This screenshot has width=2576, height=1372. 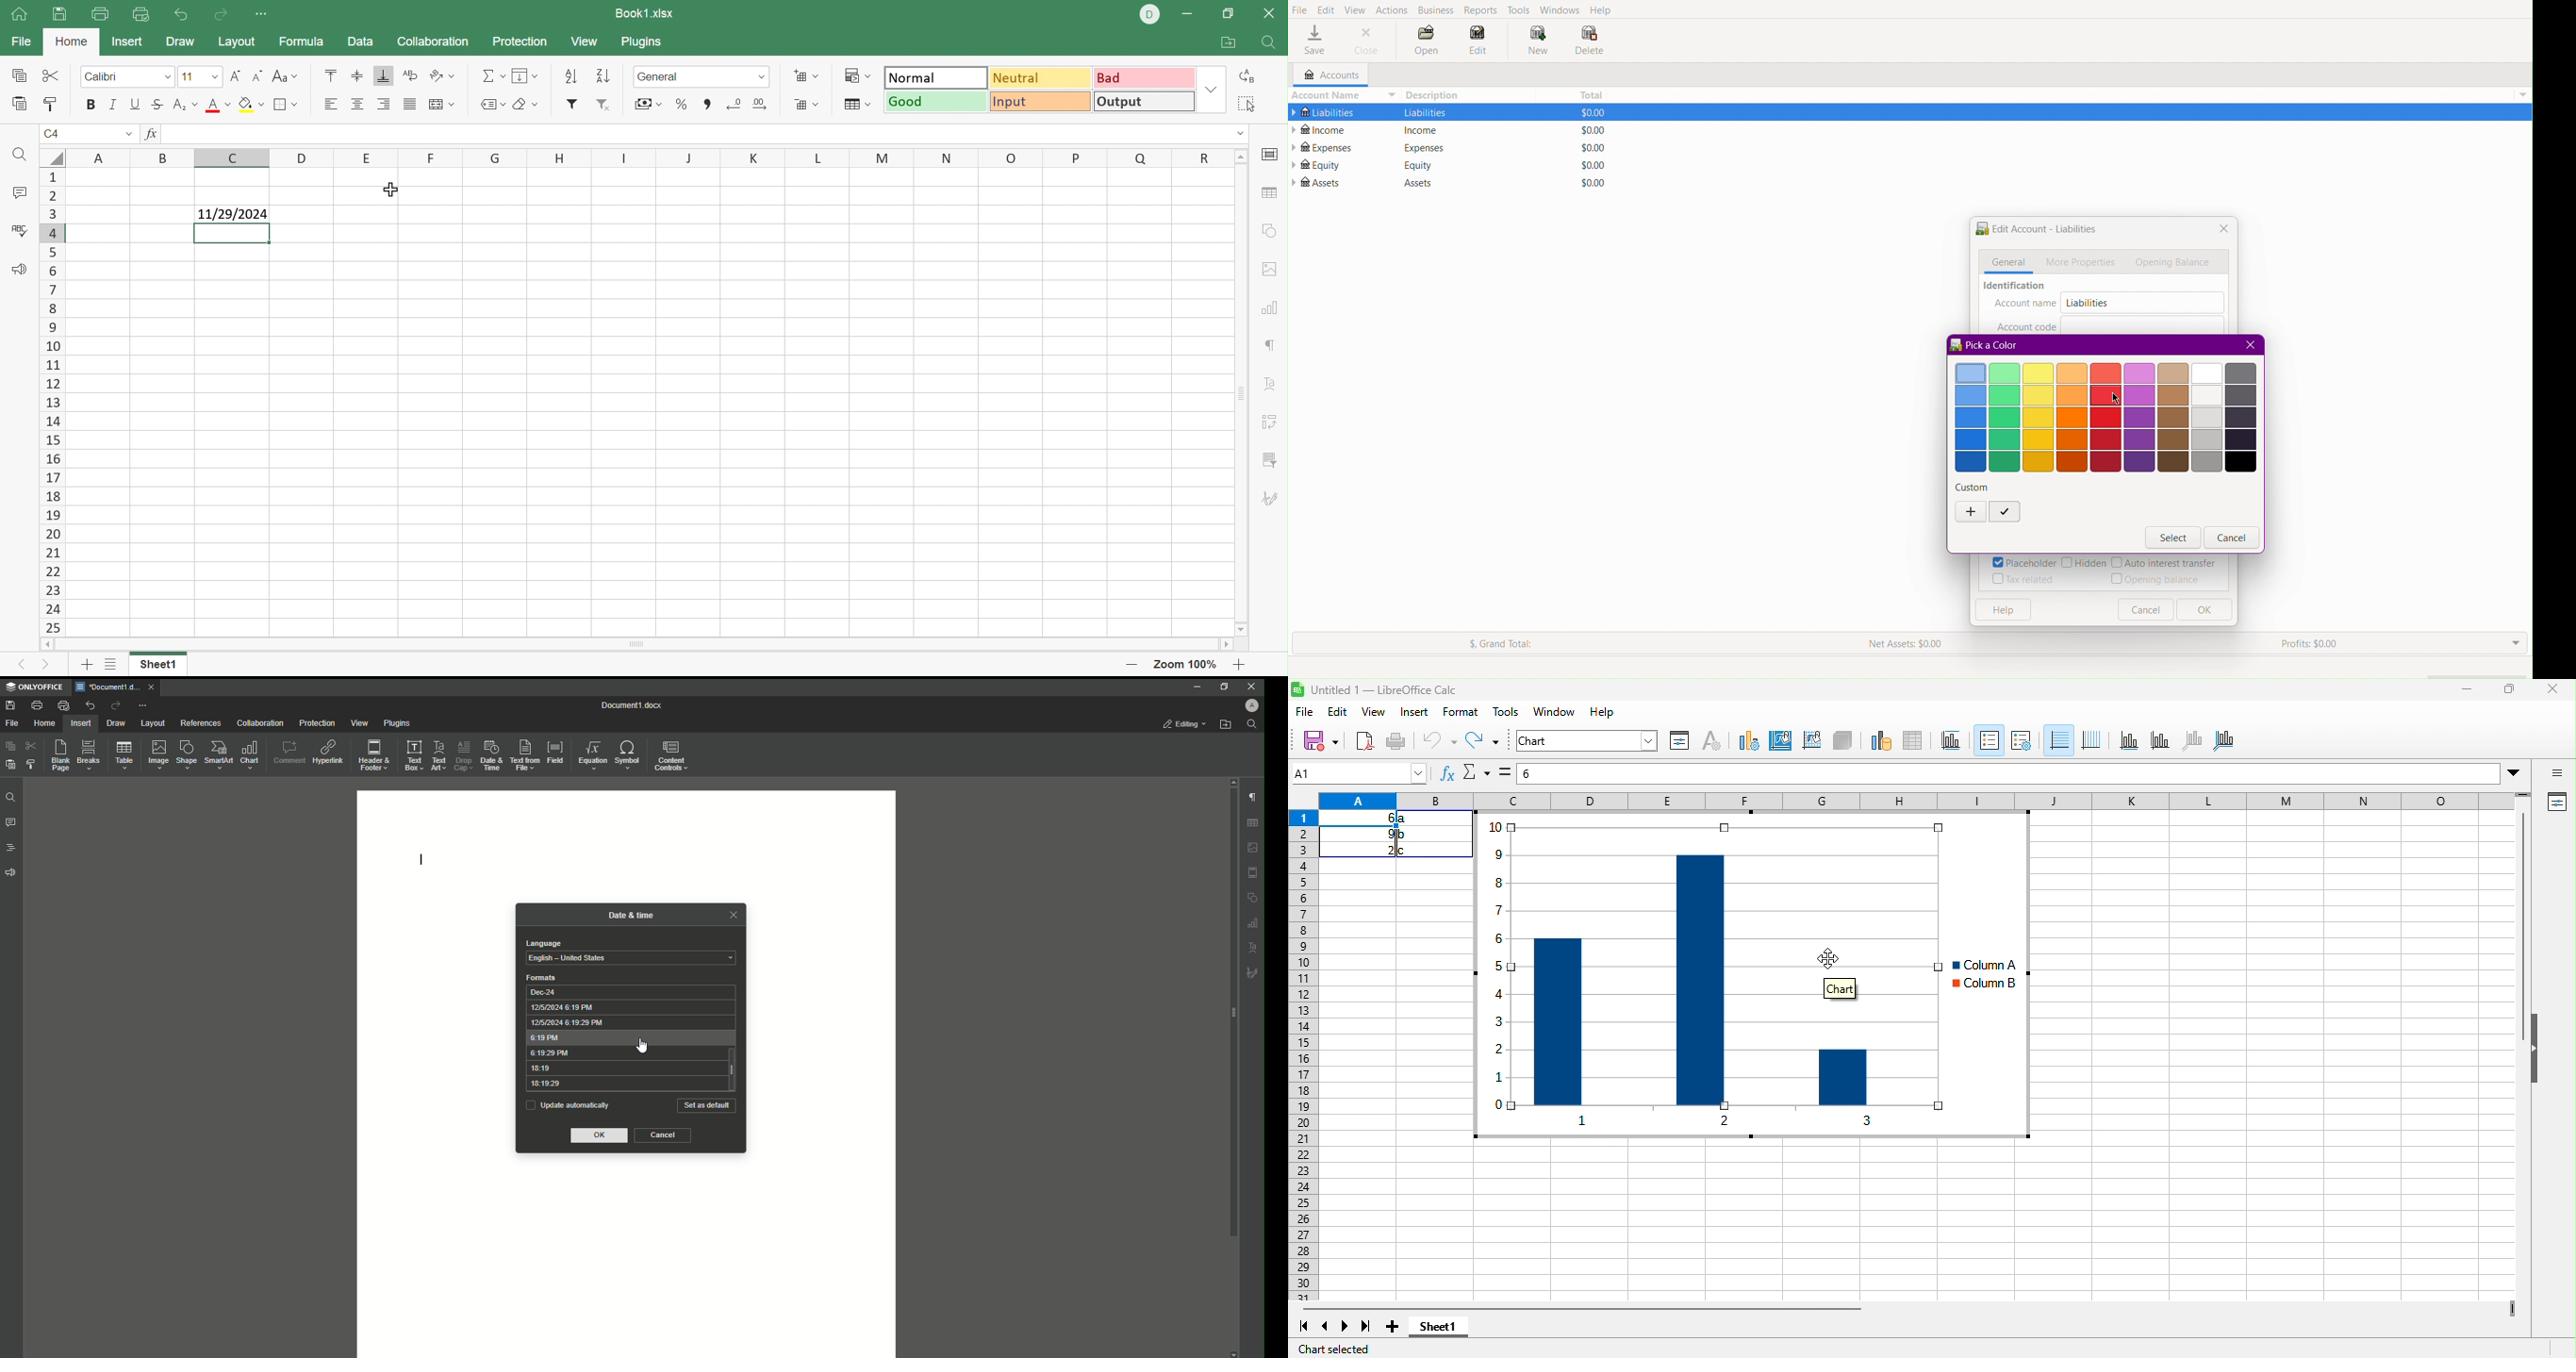 I want to click on hide, so click(x=2540, y=1070).